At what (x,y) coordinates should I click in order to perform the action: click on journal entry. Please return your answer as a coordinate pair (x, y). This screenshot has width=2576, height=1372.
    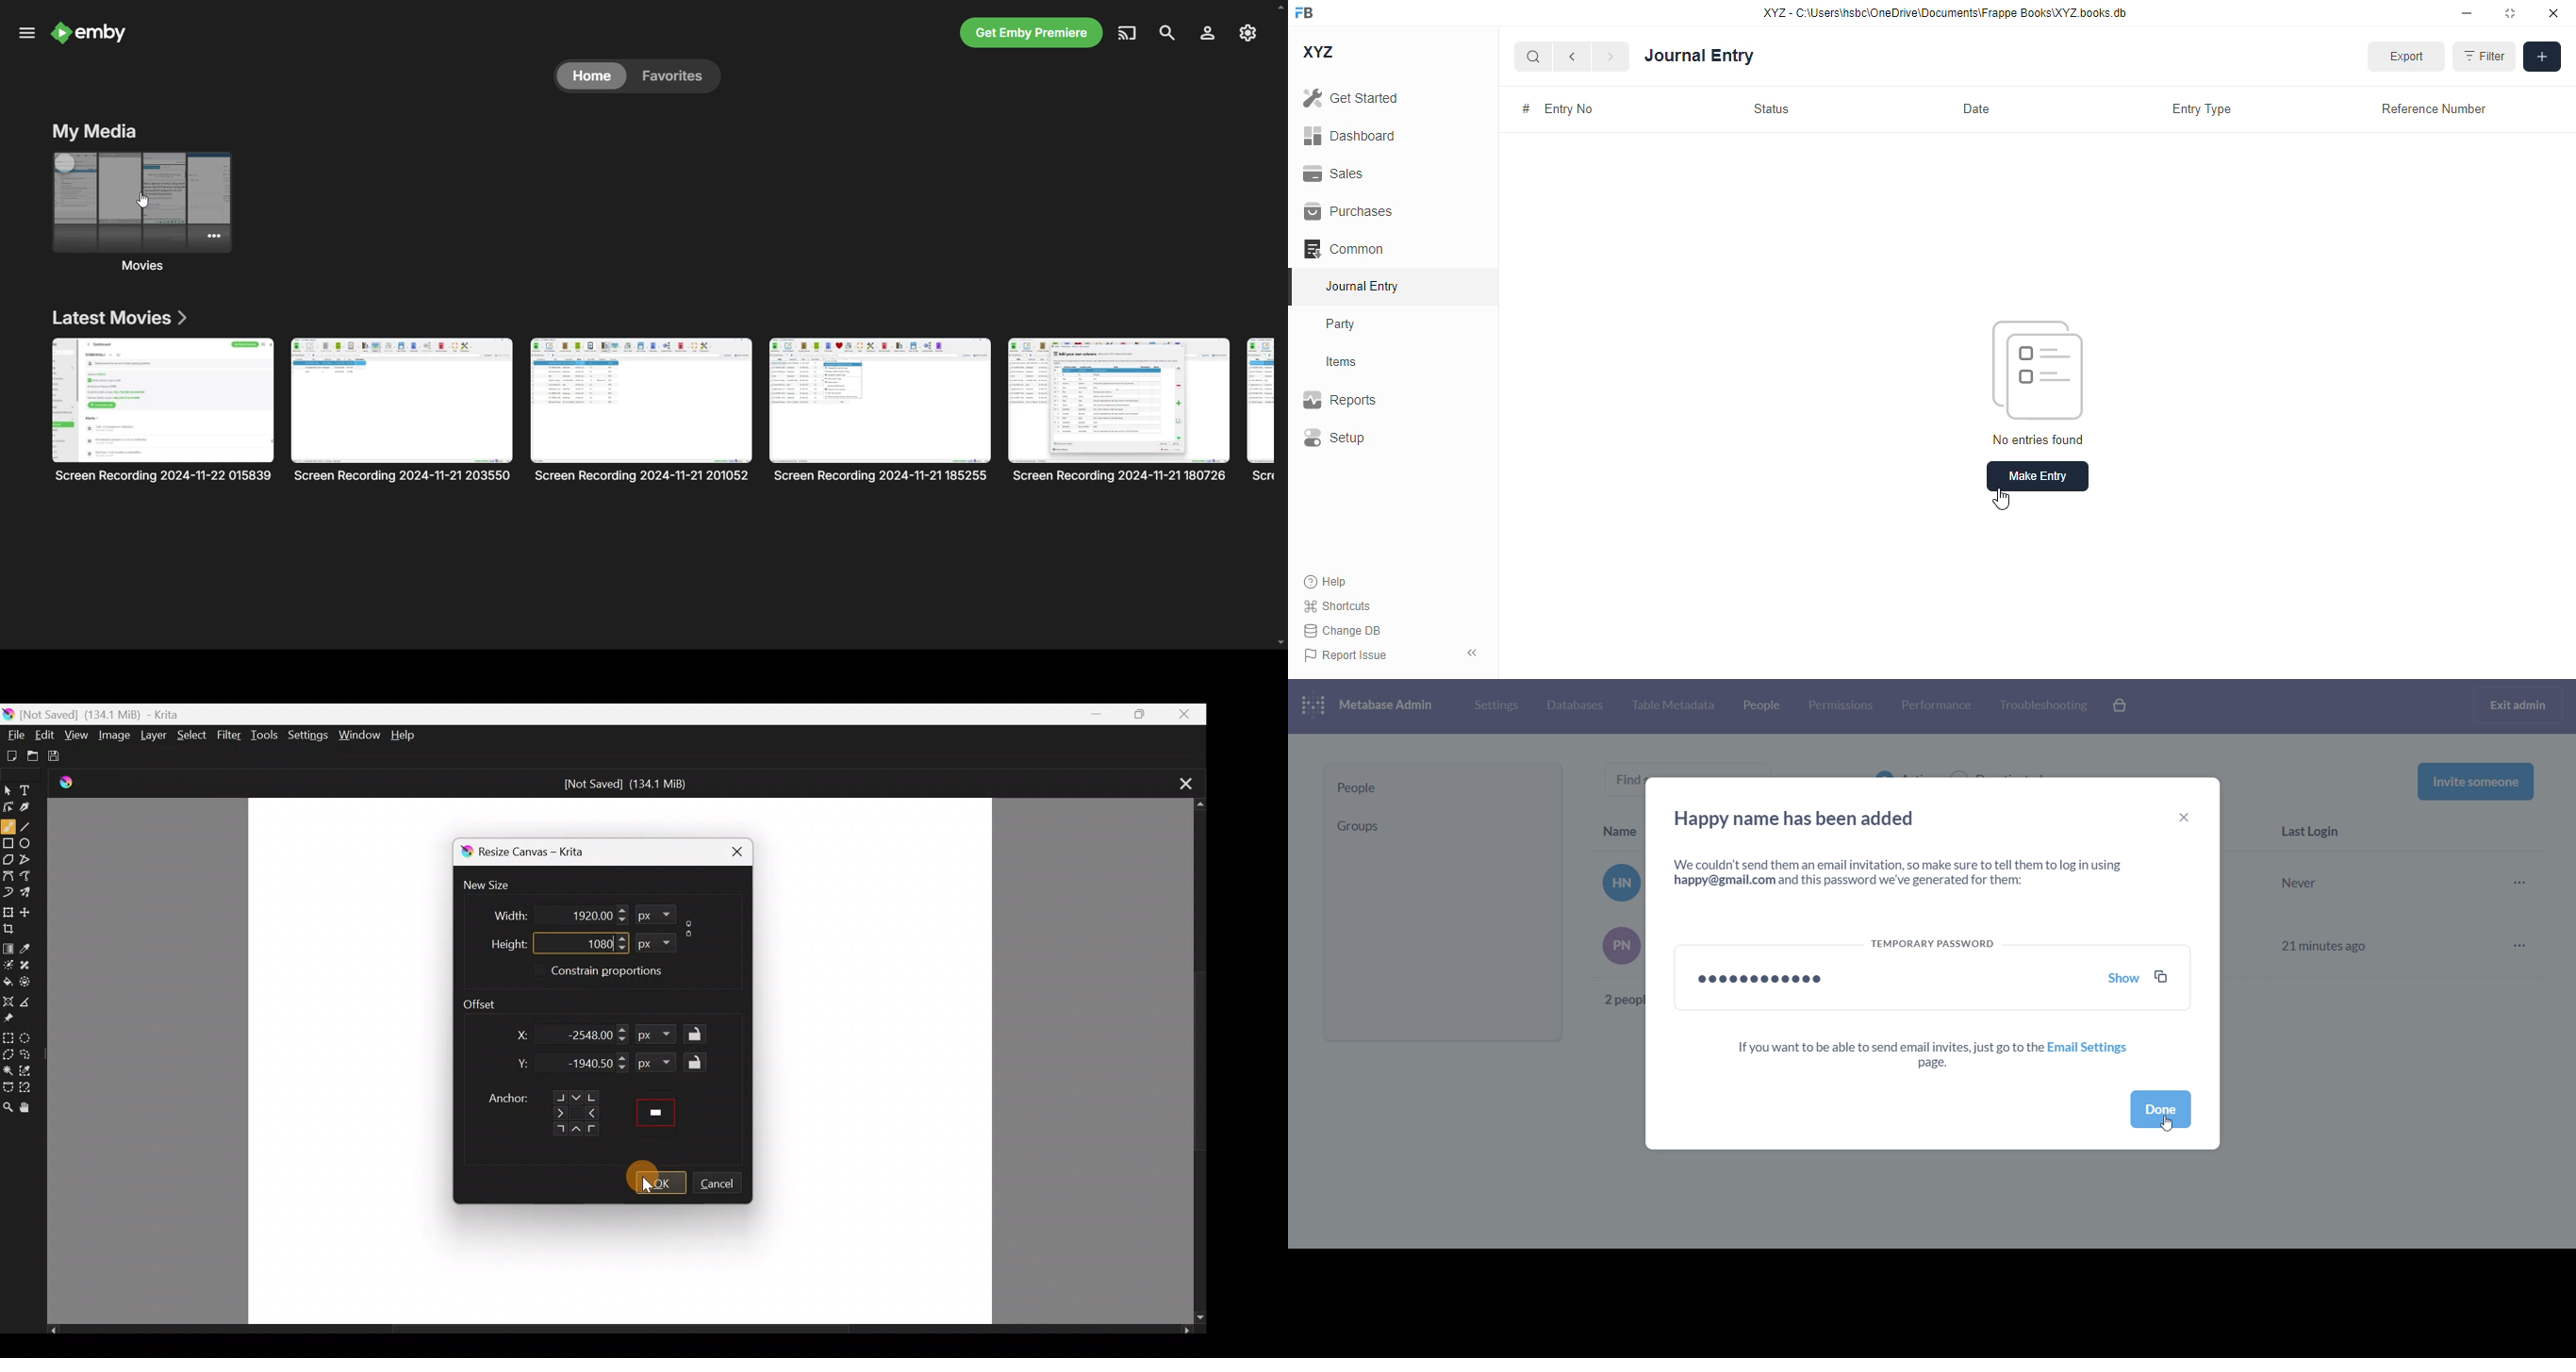
    Looking at the image, I should click on (1699, 57).